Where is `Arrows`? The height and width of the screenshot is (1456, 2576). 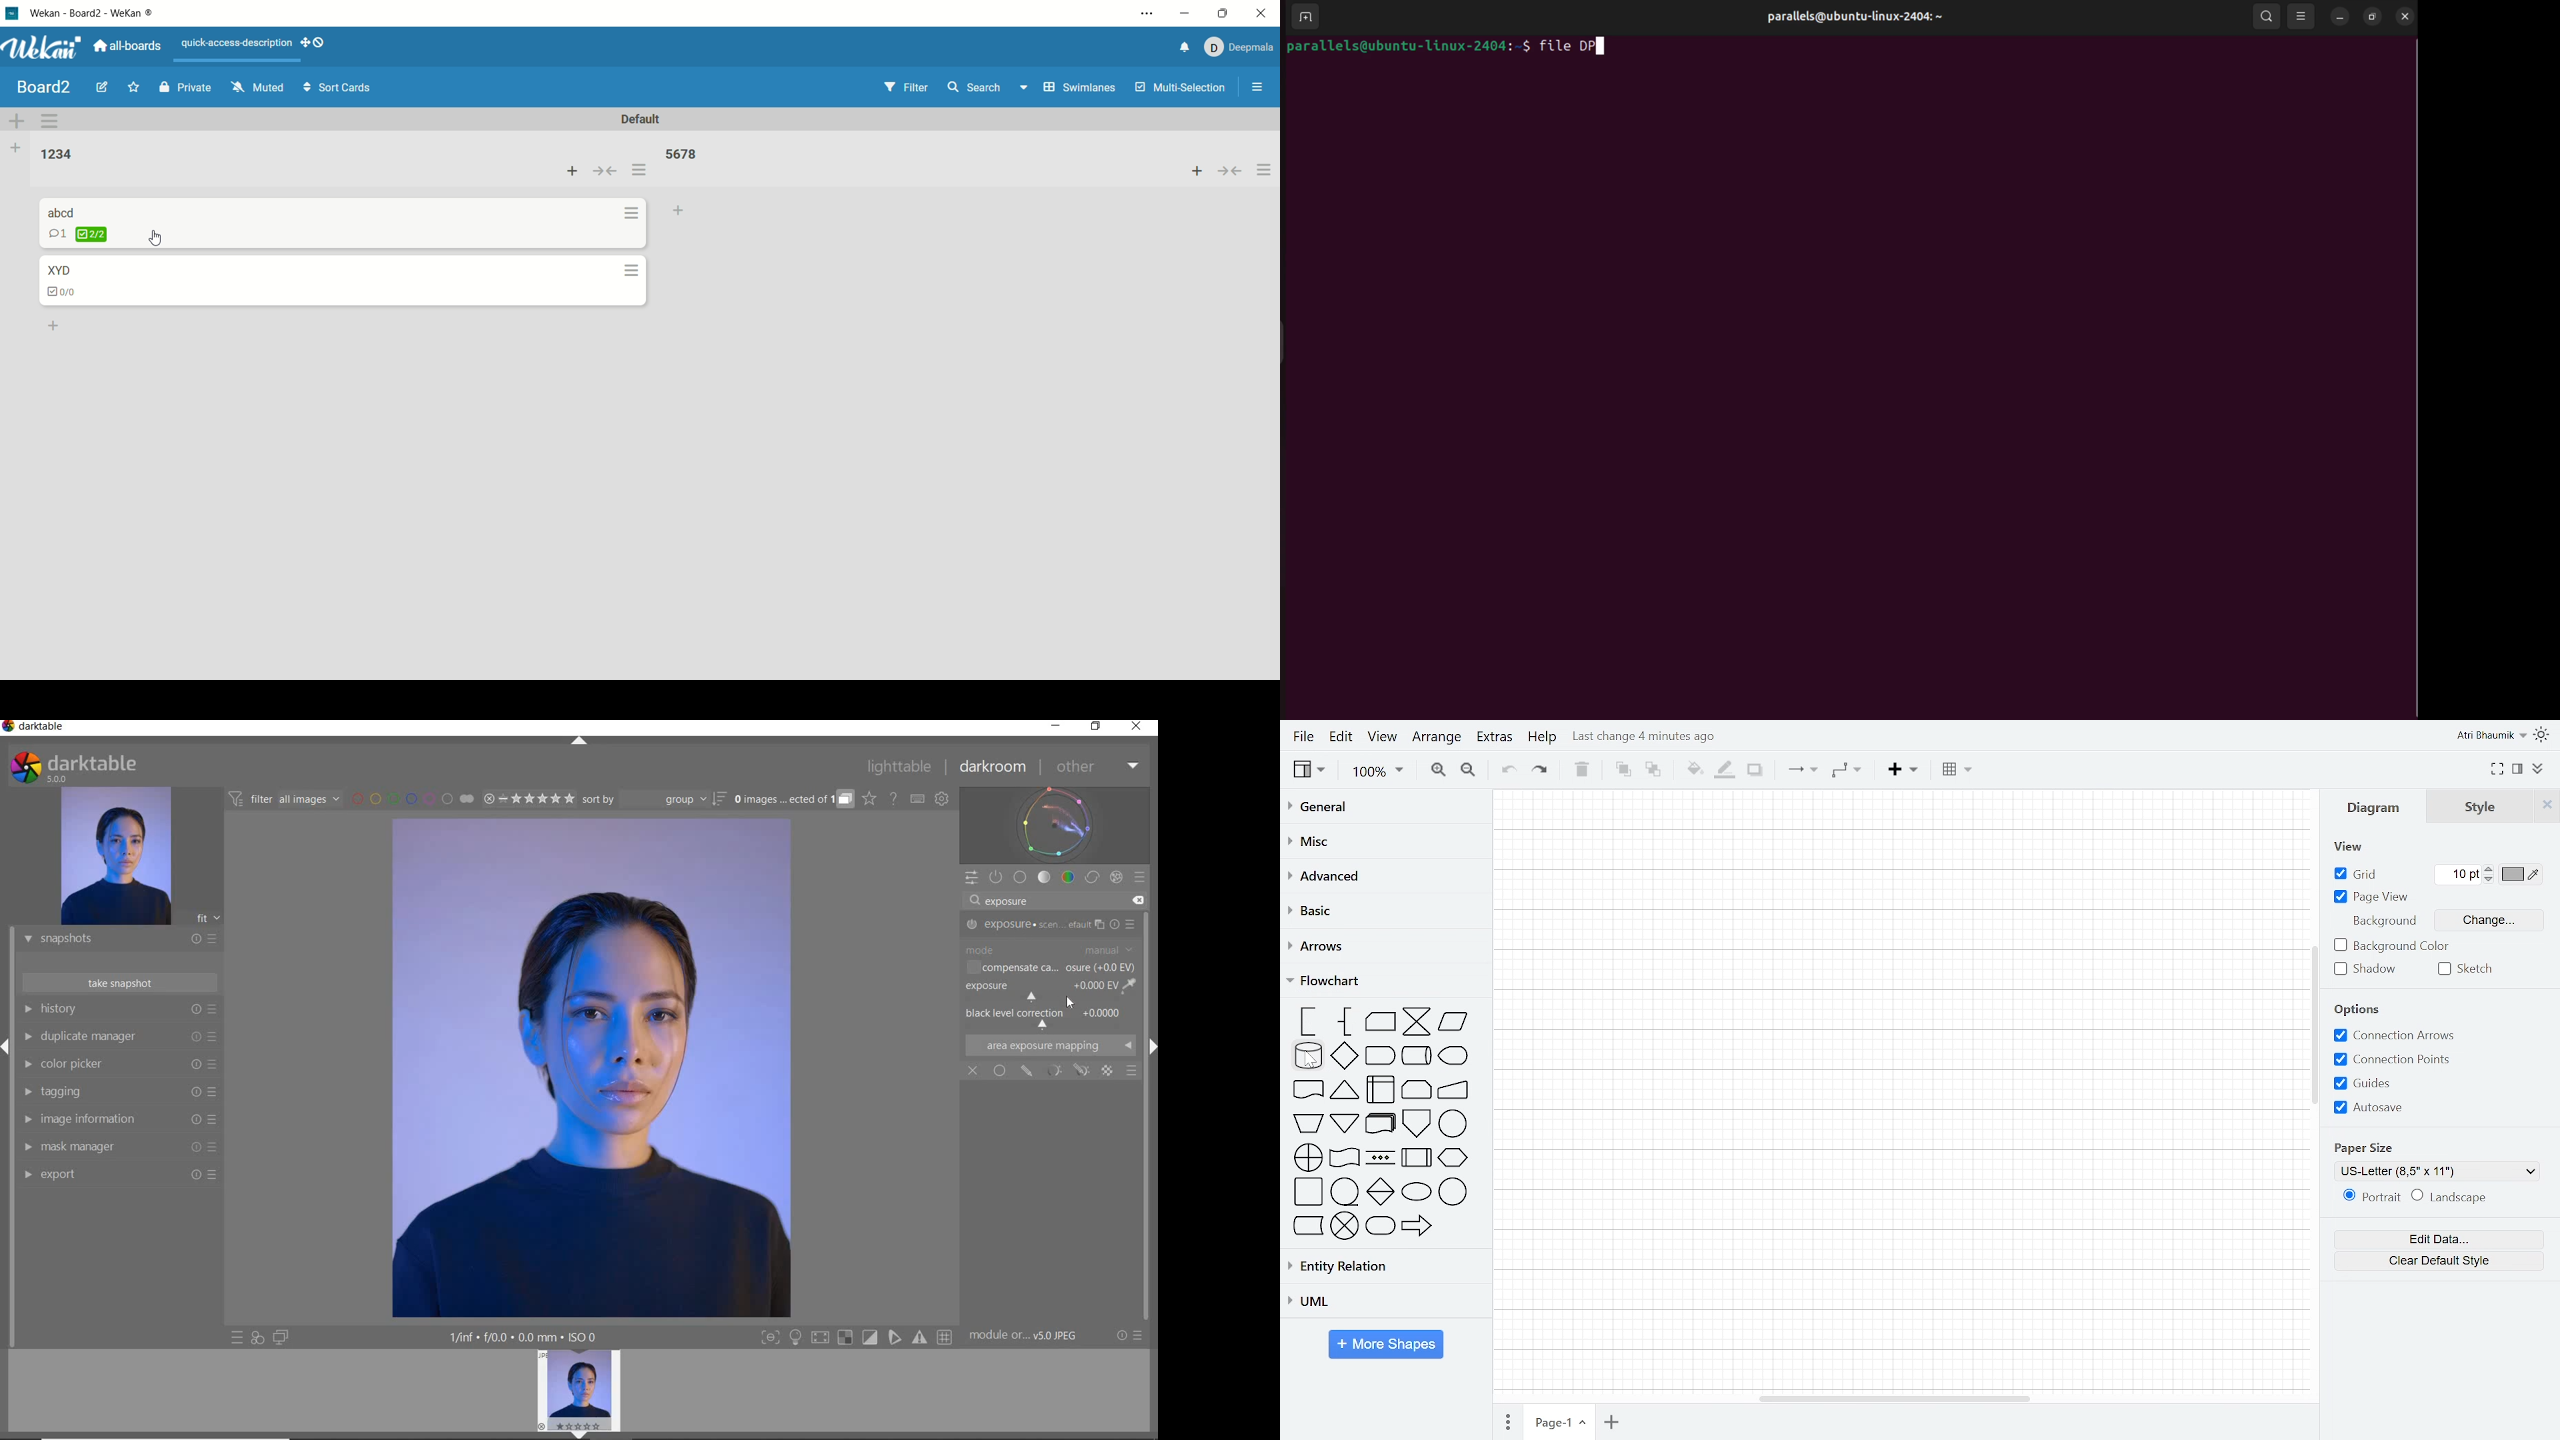
Arrows is located at coordinates (1382, 948).